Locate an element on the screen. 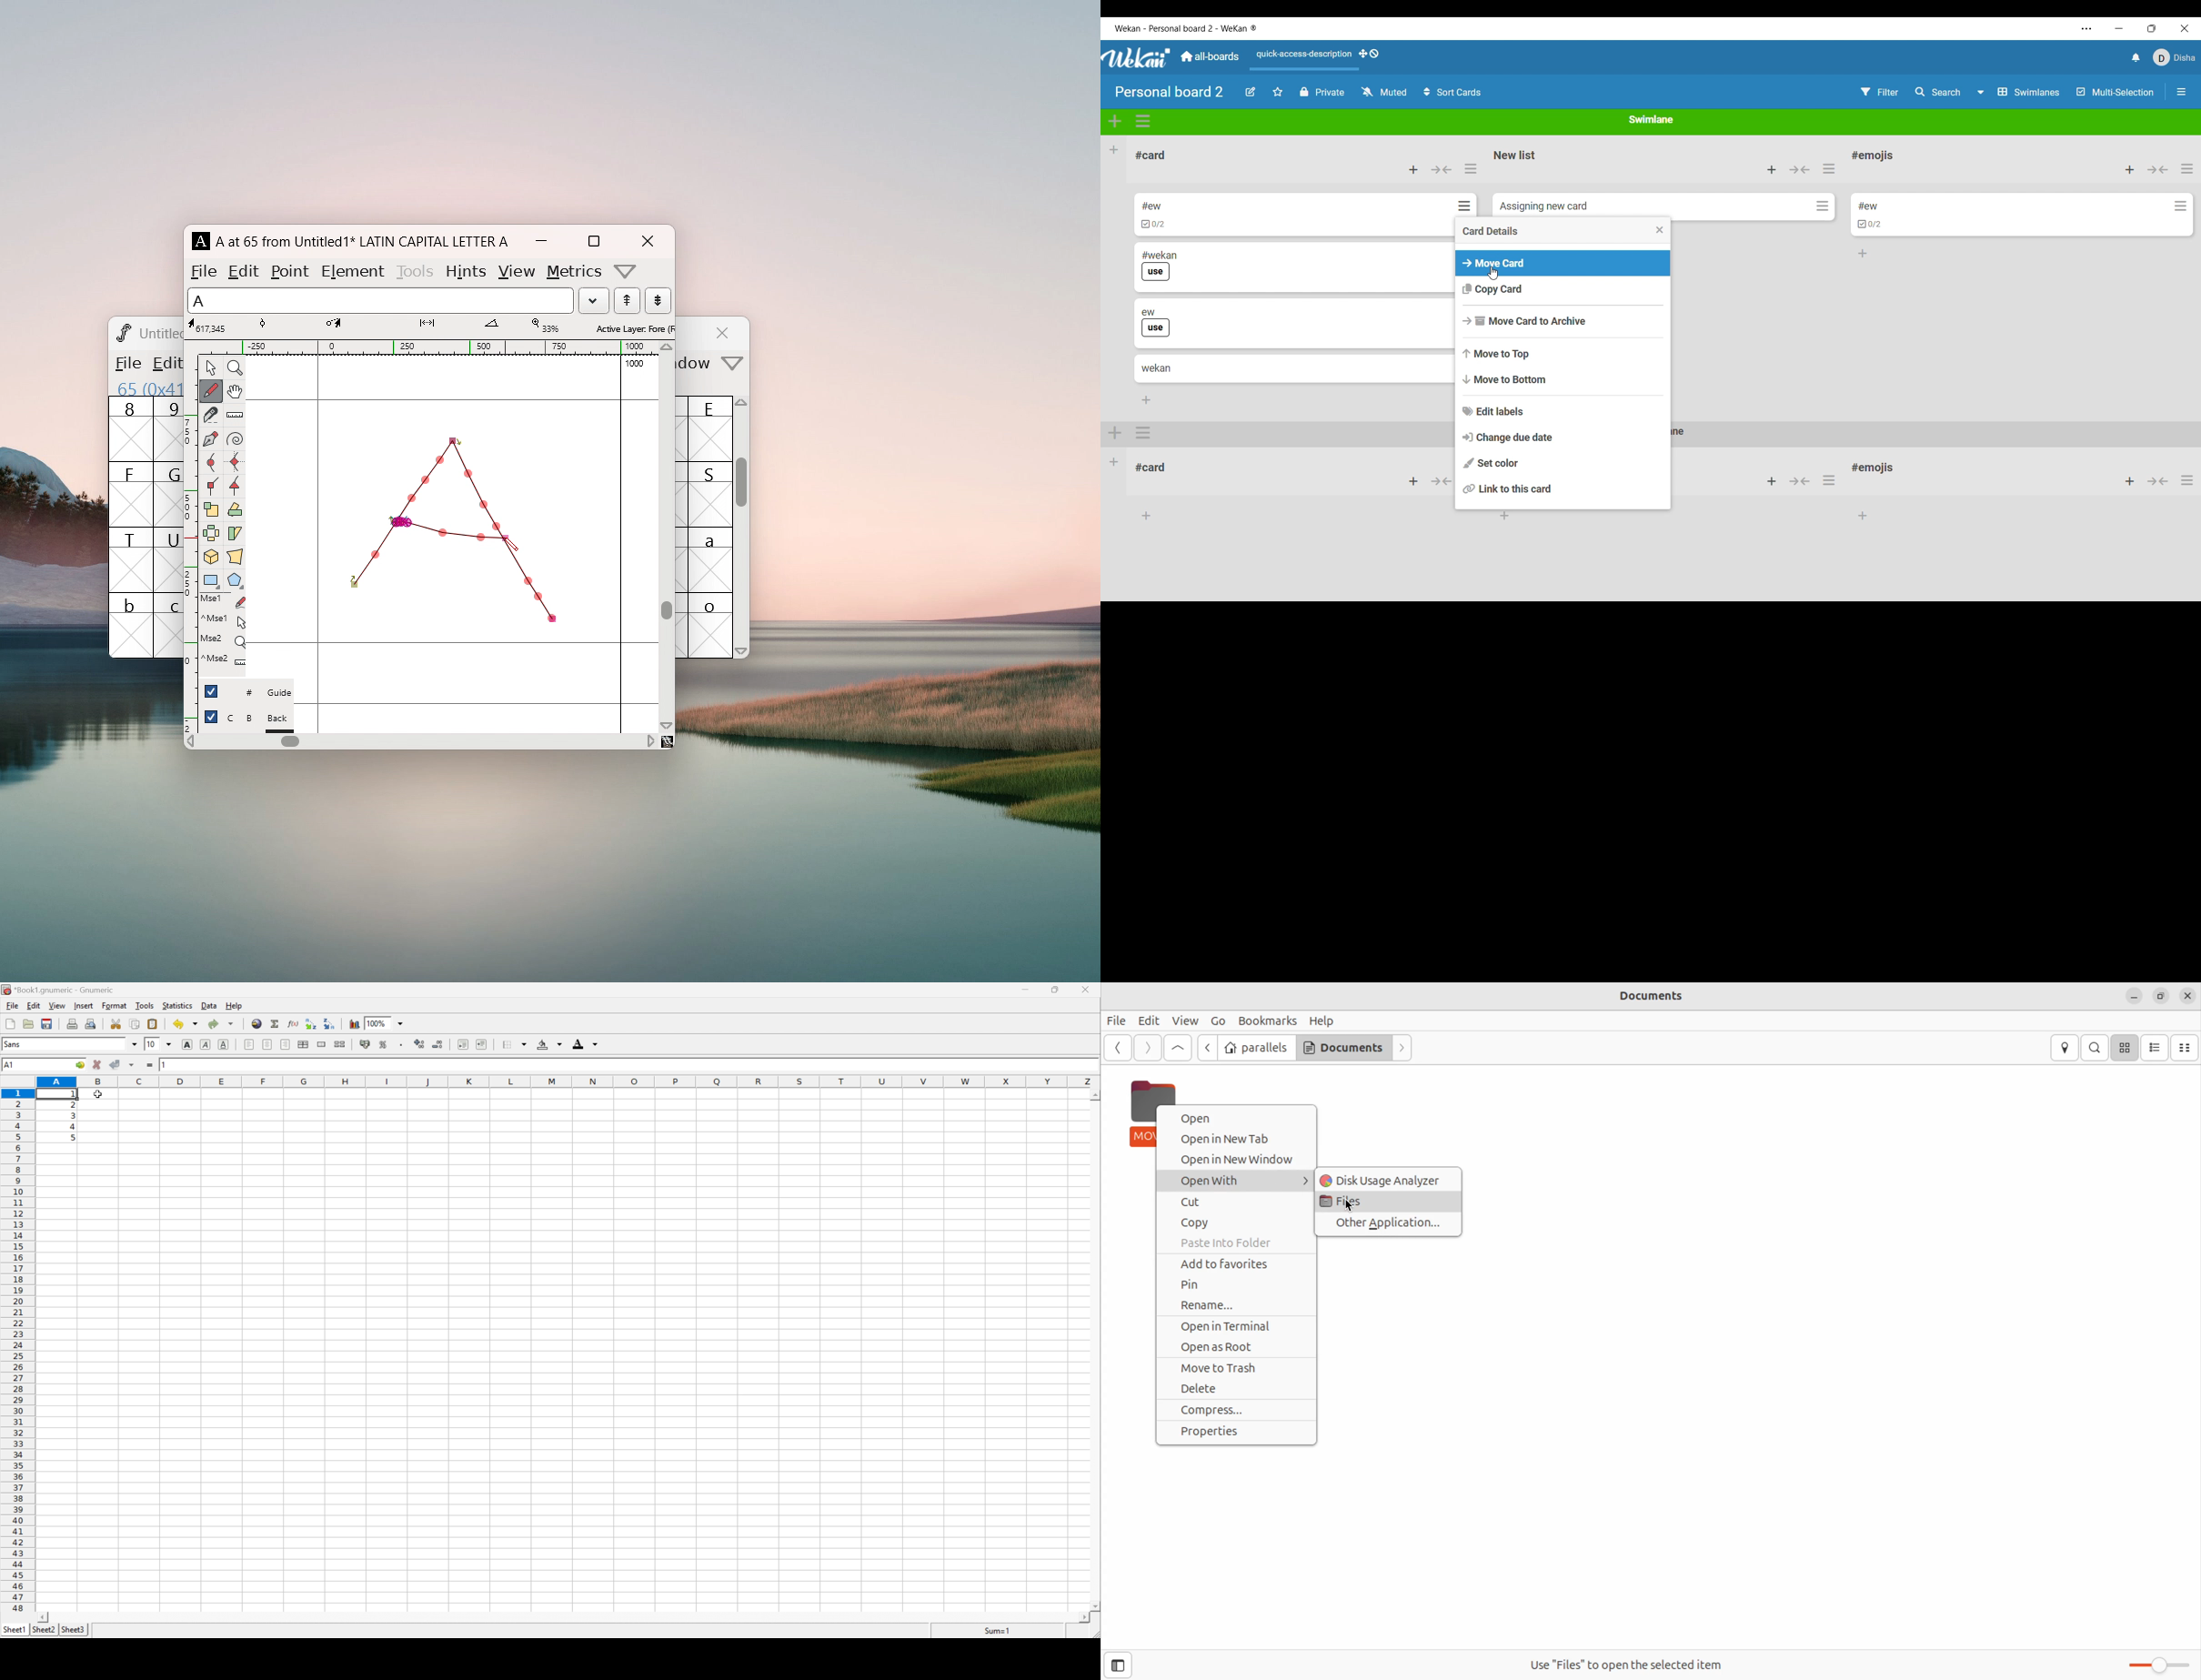  Swimlane actions is located at coordinates (1143, 122).